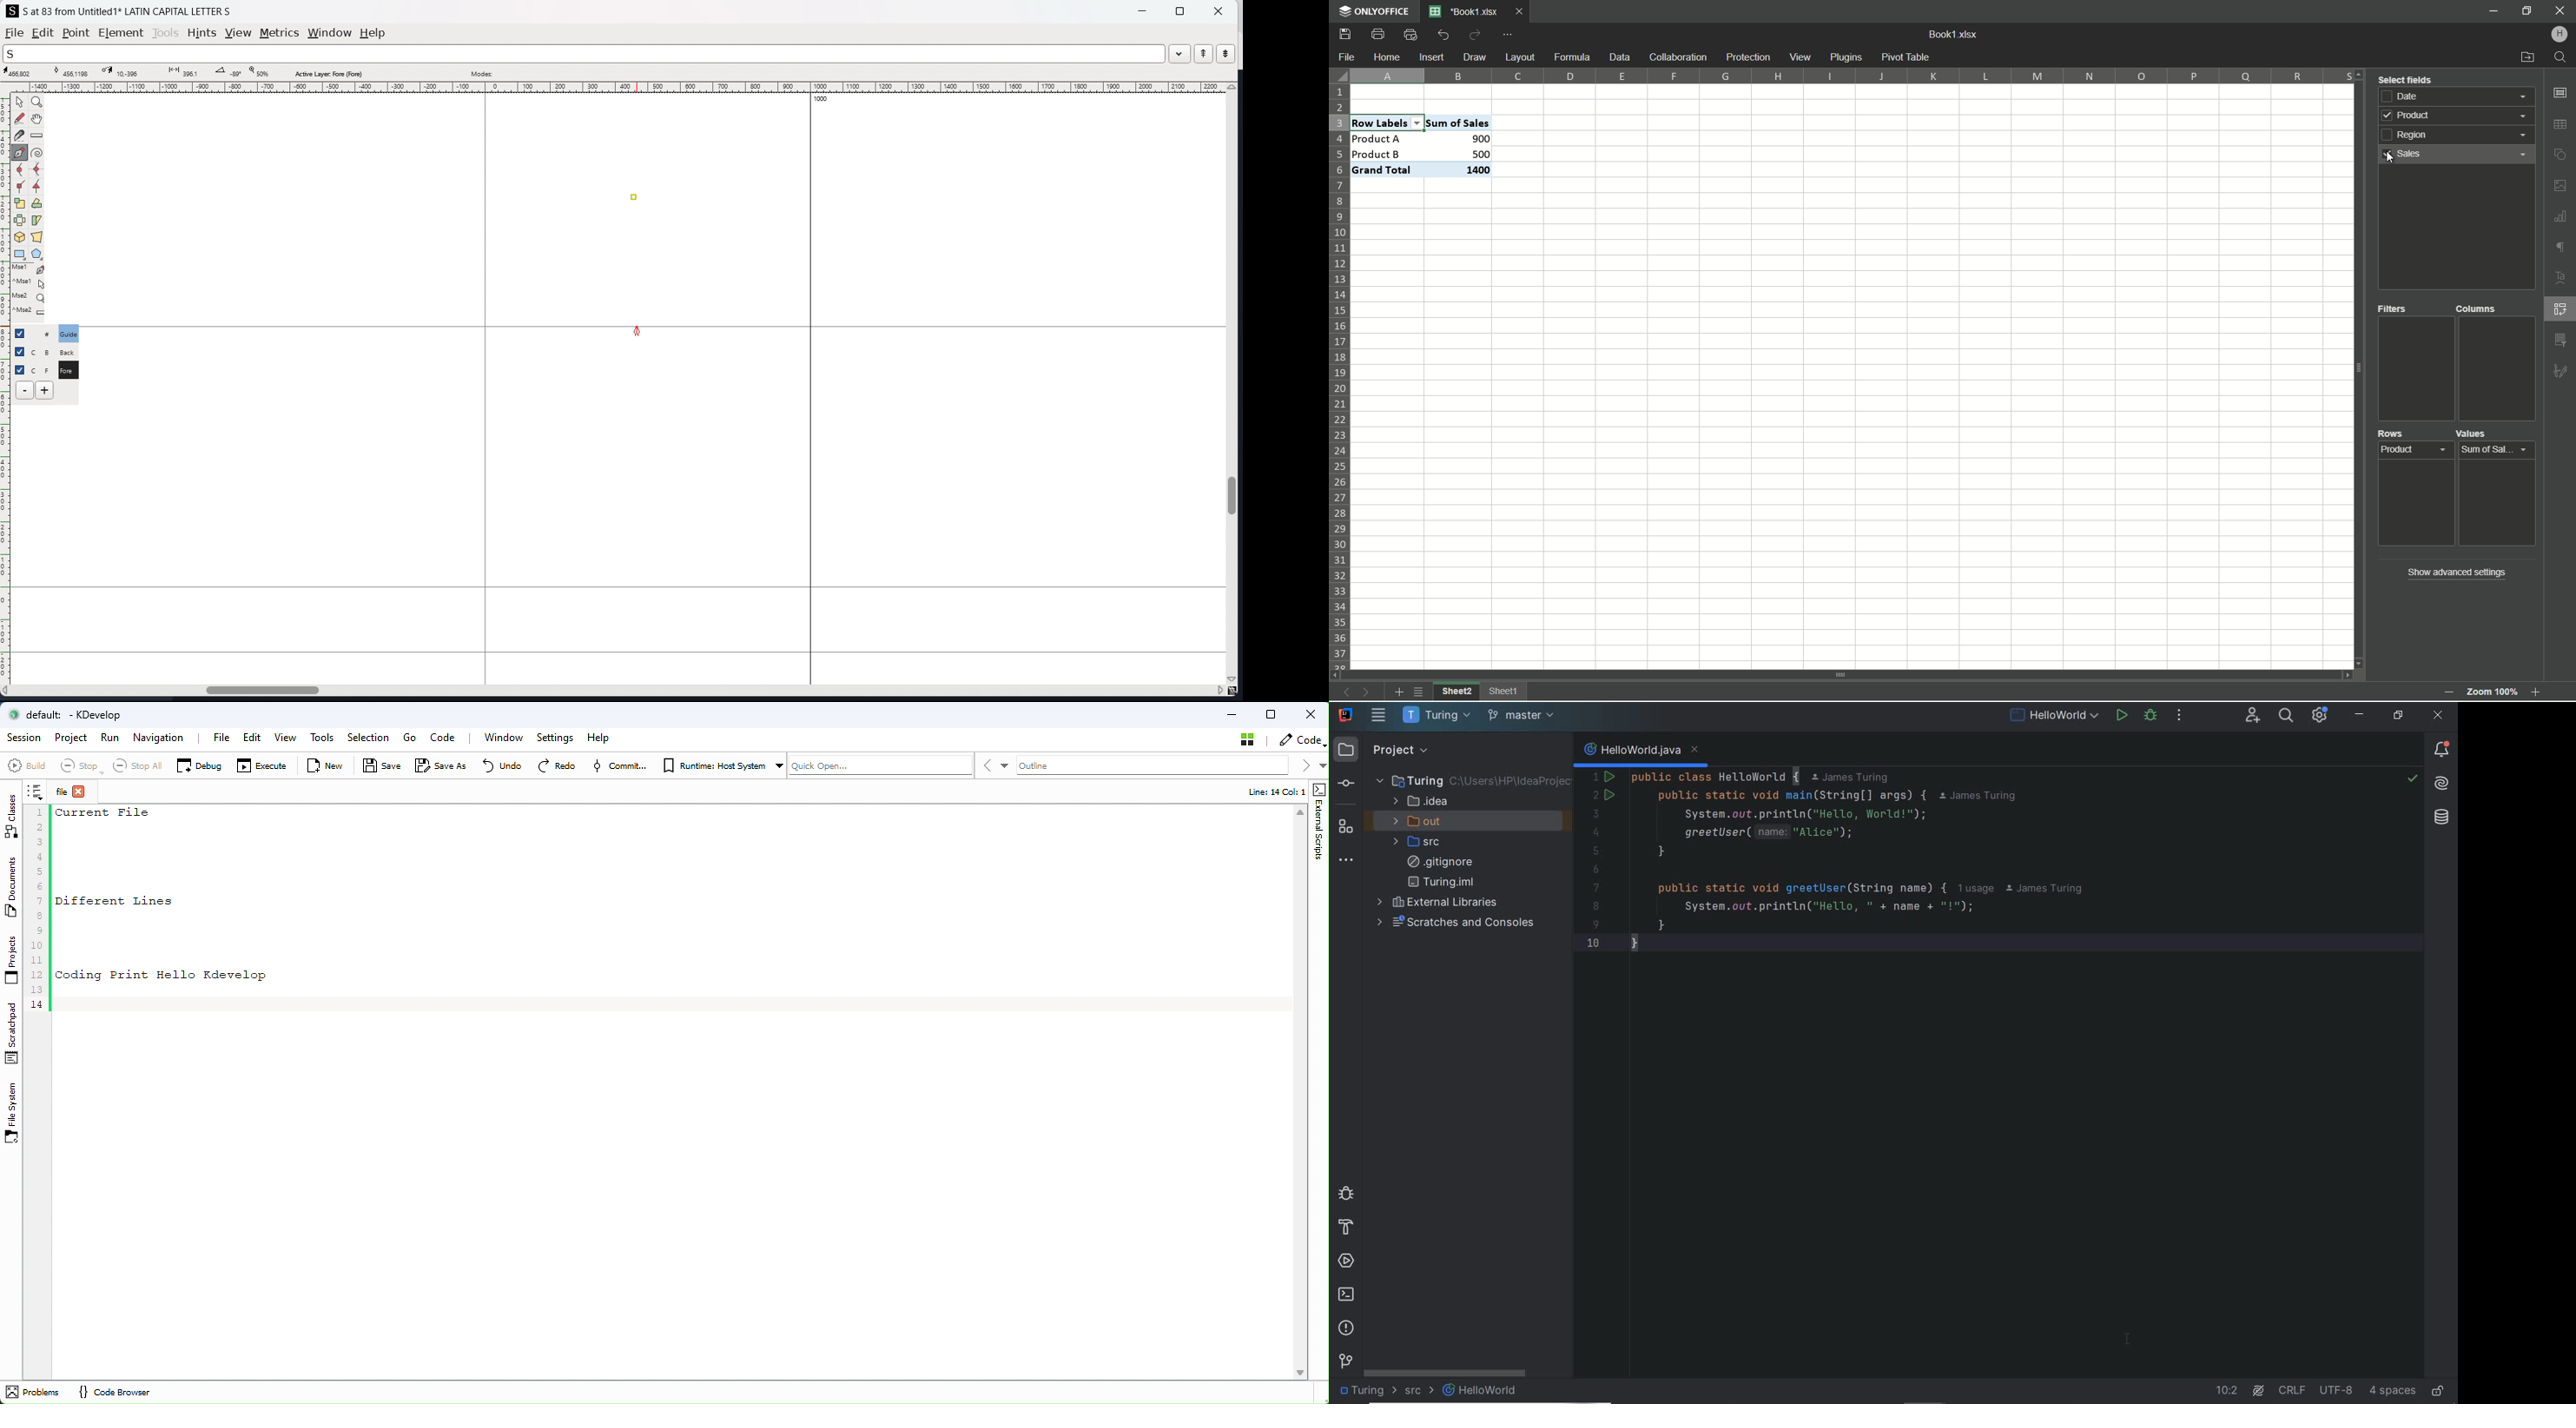 This screenshot has width=2576, height=1428. What do you see at coordinates (1346, 714) in the screenshot?
I see `Application logo` at bounding box center [1346, 714].